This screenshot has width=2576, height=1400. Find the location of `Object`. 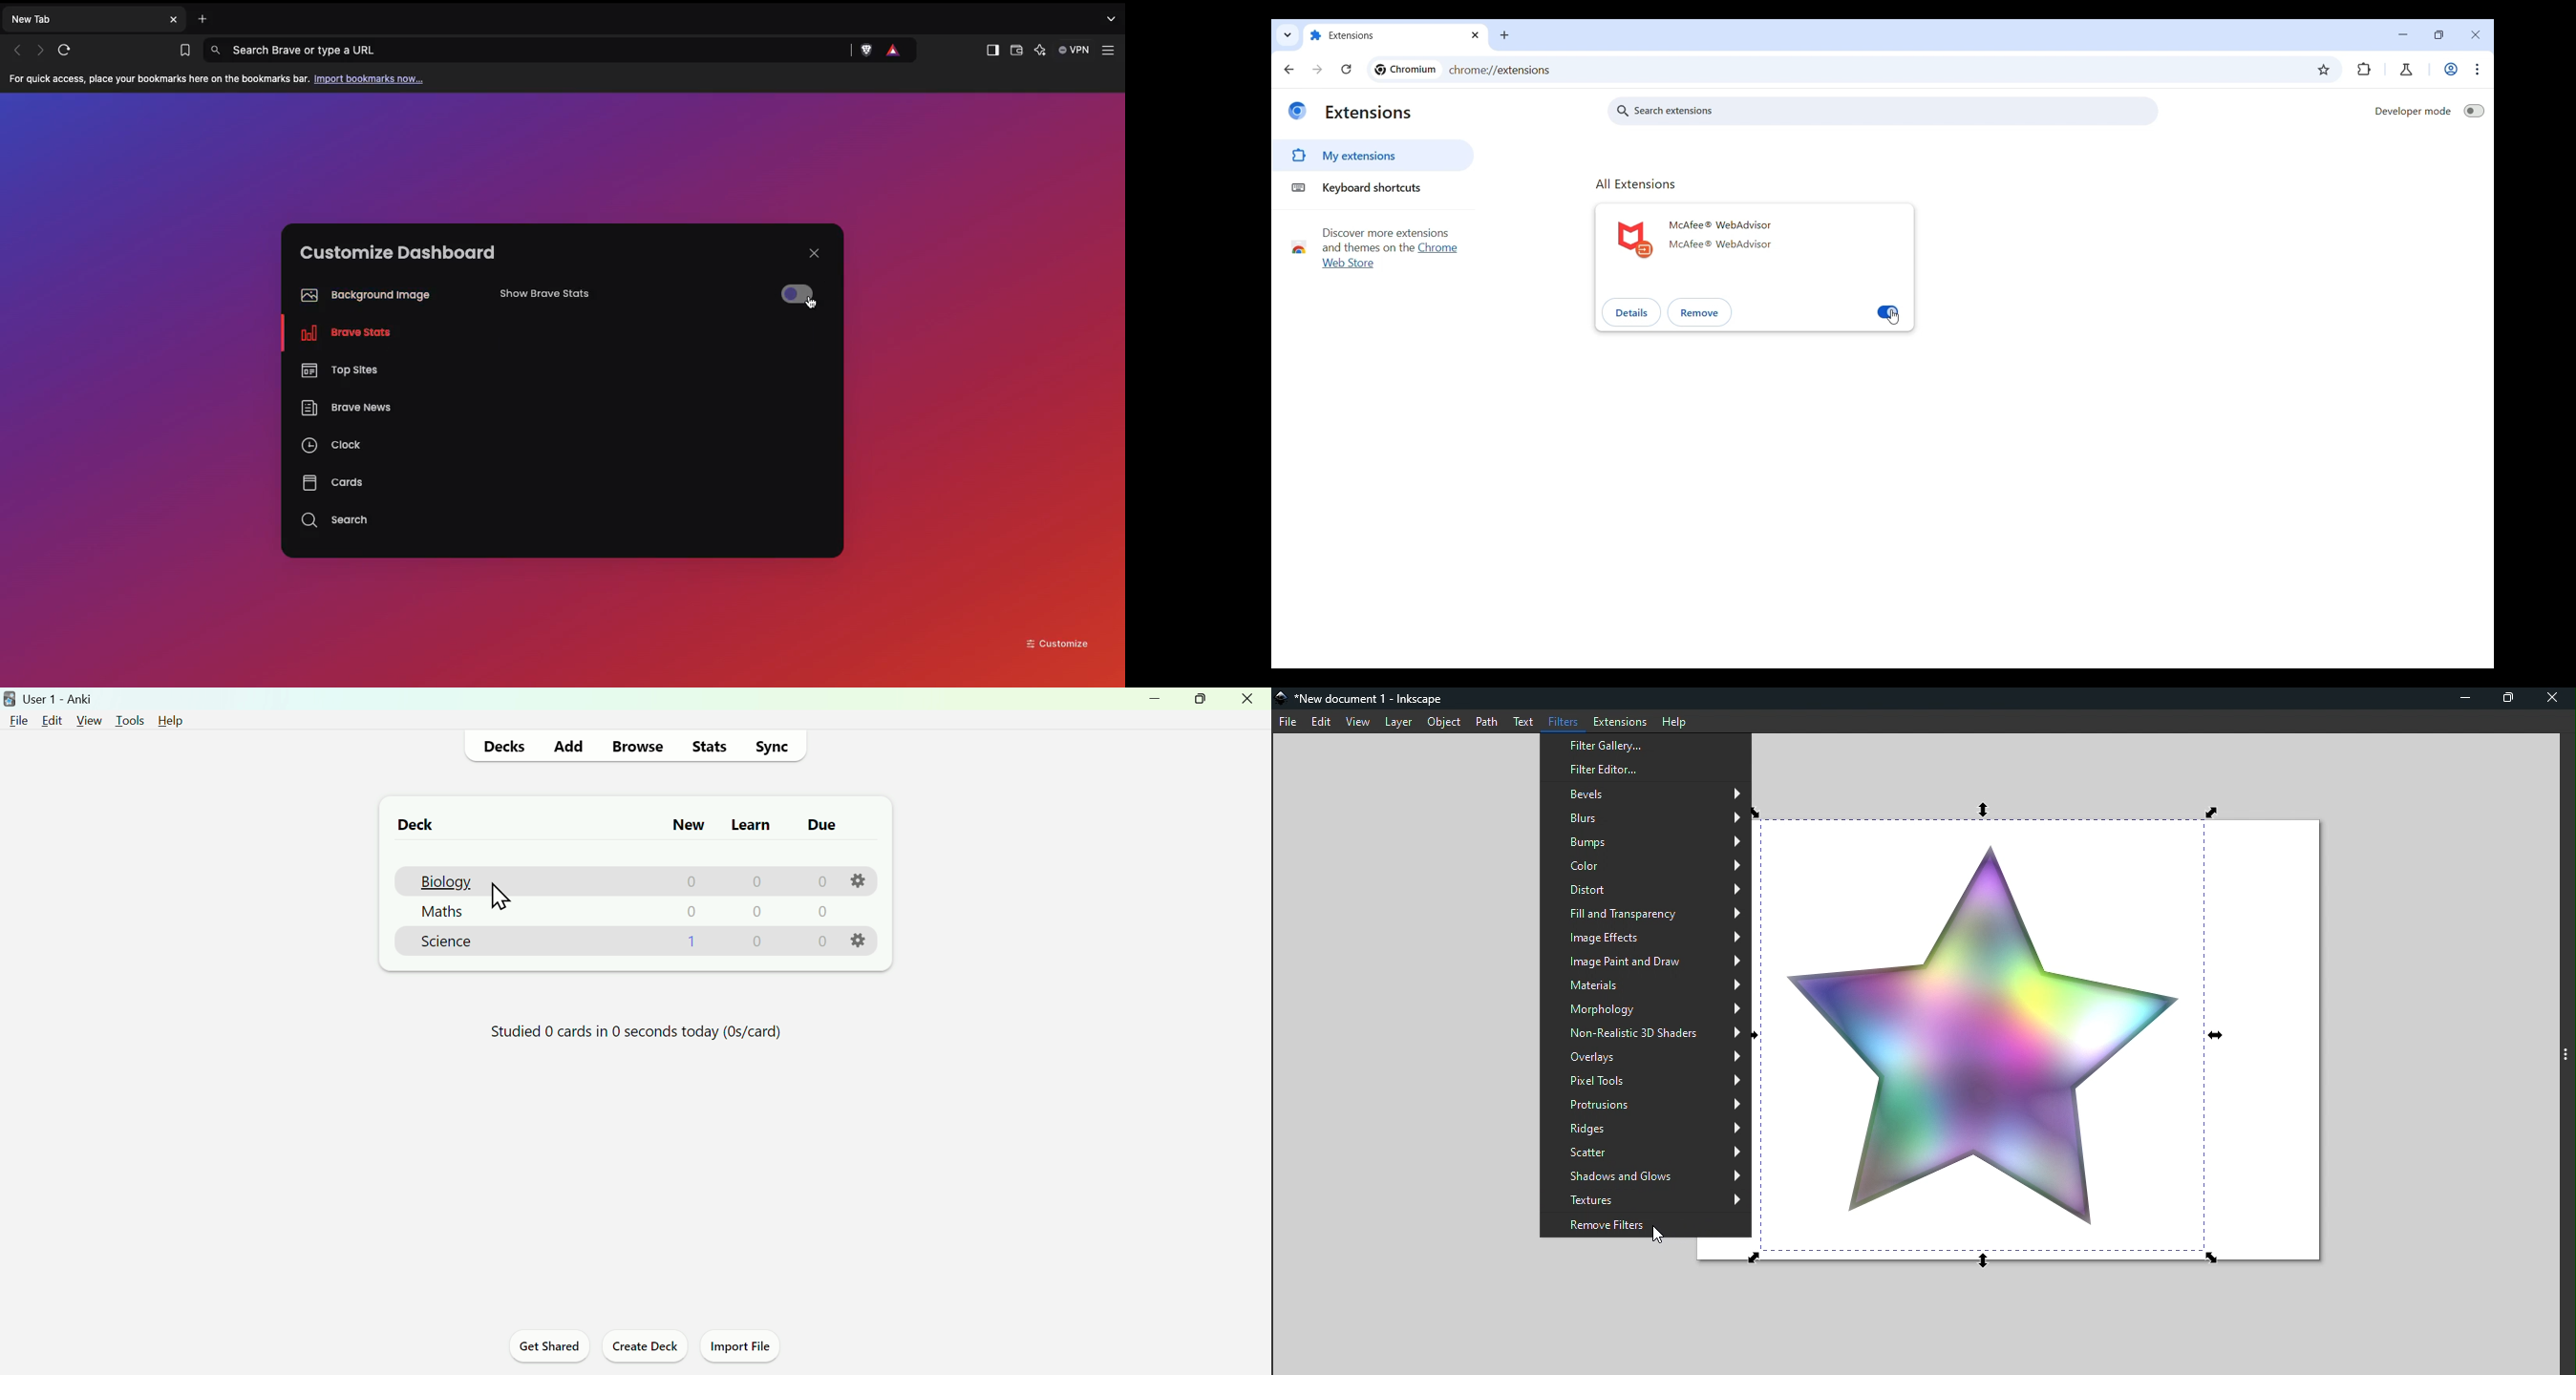

Object is located at coordinates (1445, 722).